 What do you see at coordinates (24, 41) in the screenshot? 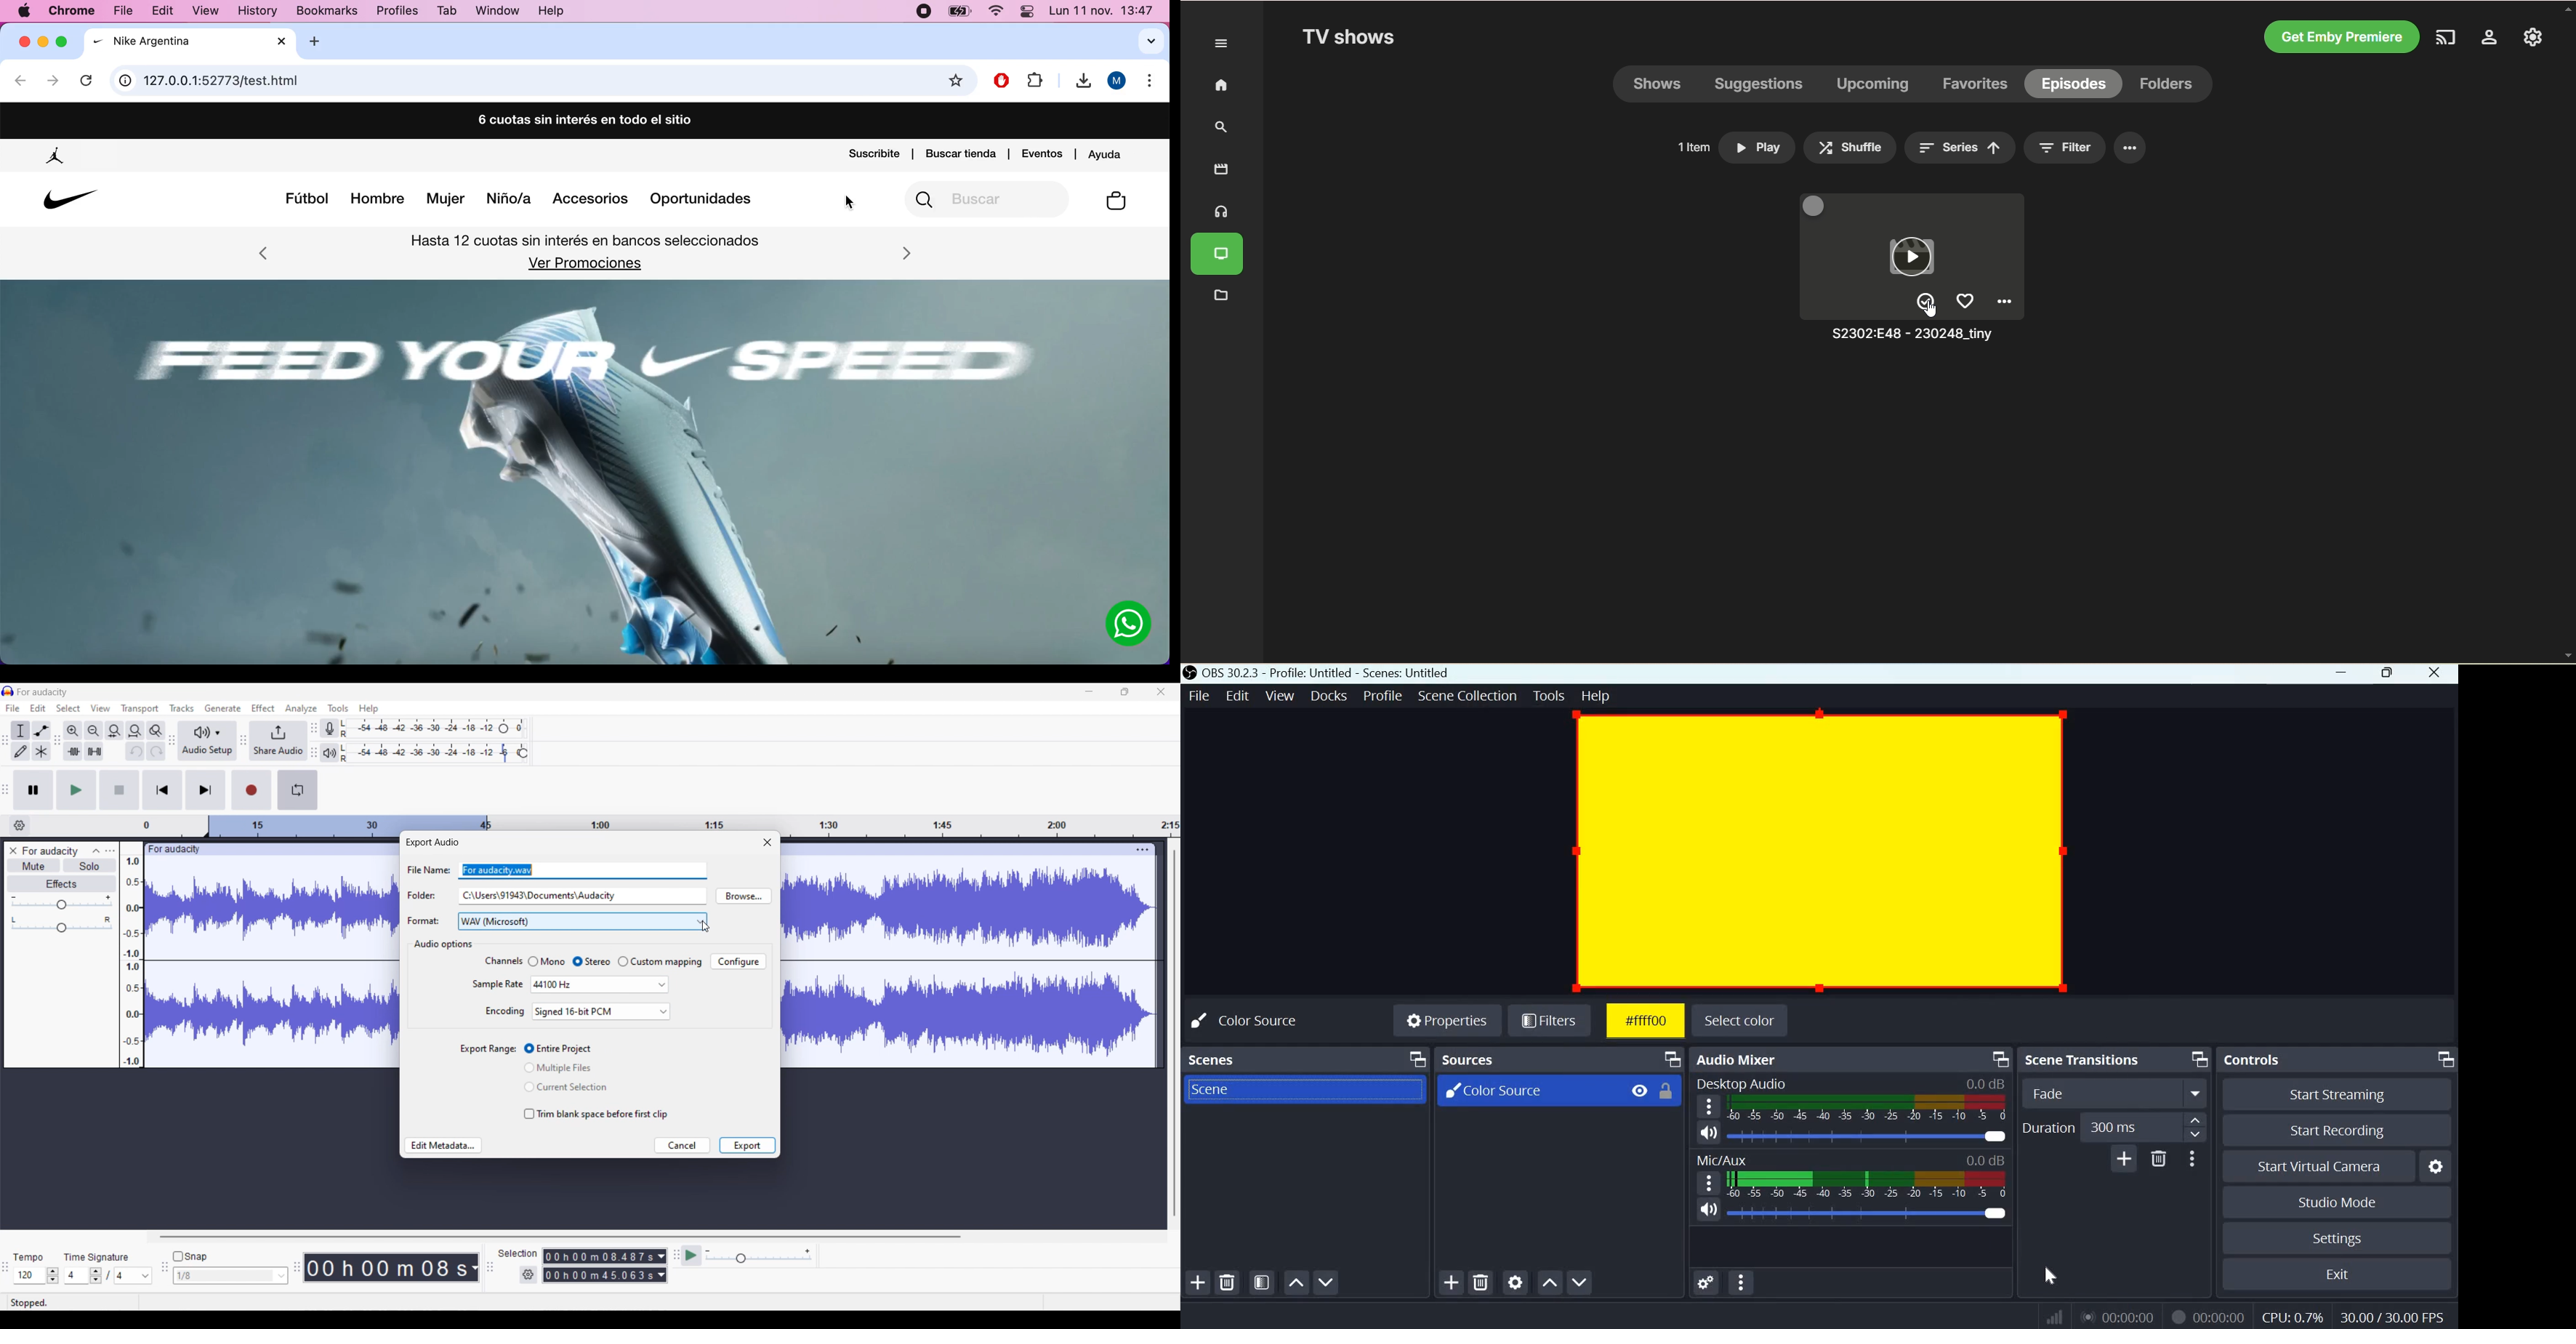
I see `close` at bounding box center [24, 41].